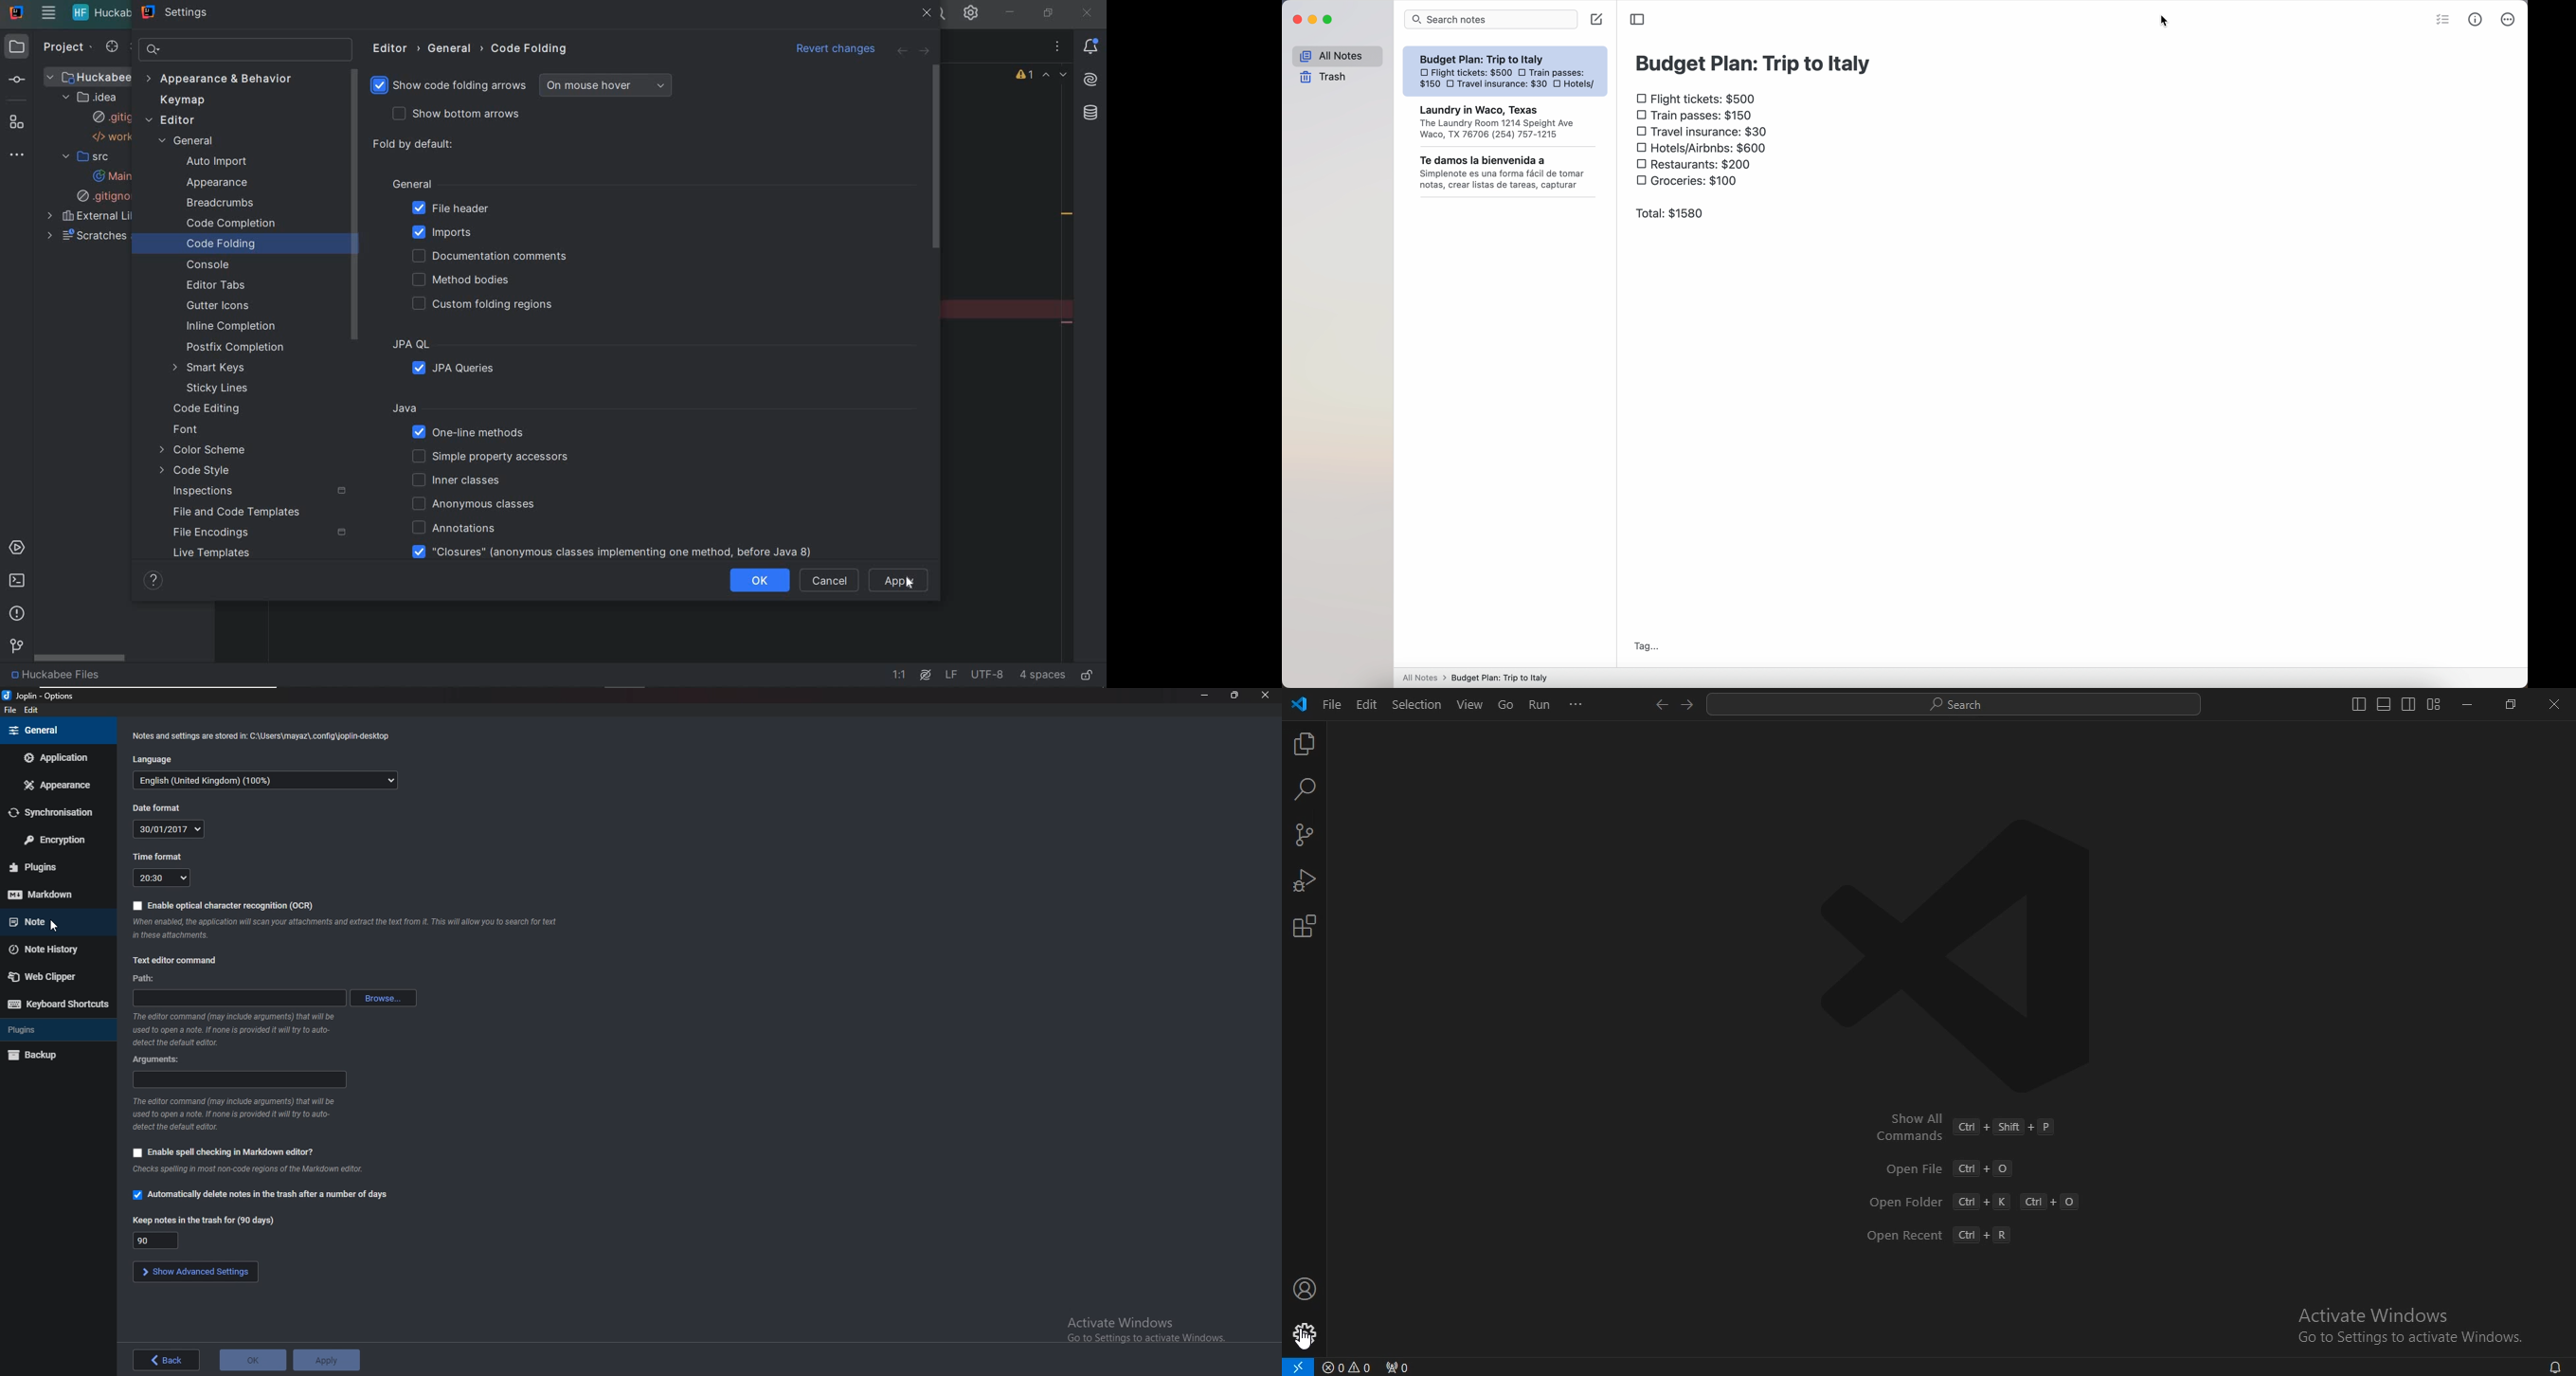 The width and height of the screenshot is (2576, 1400). I want to click on Info, so click(238, 1030).